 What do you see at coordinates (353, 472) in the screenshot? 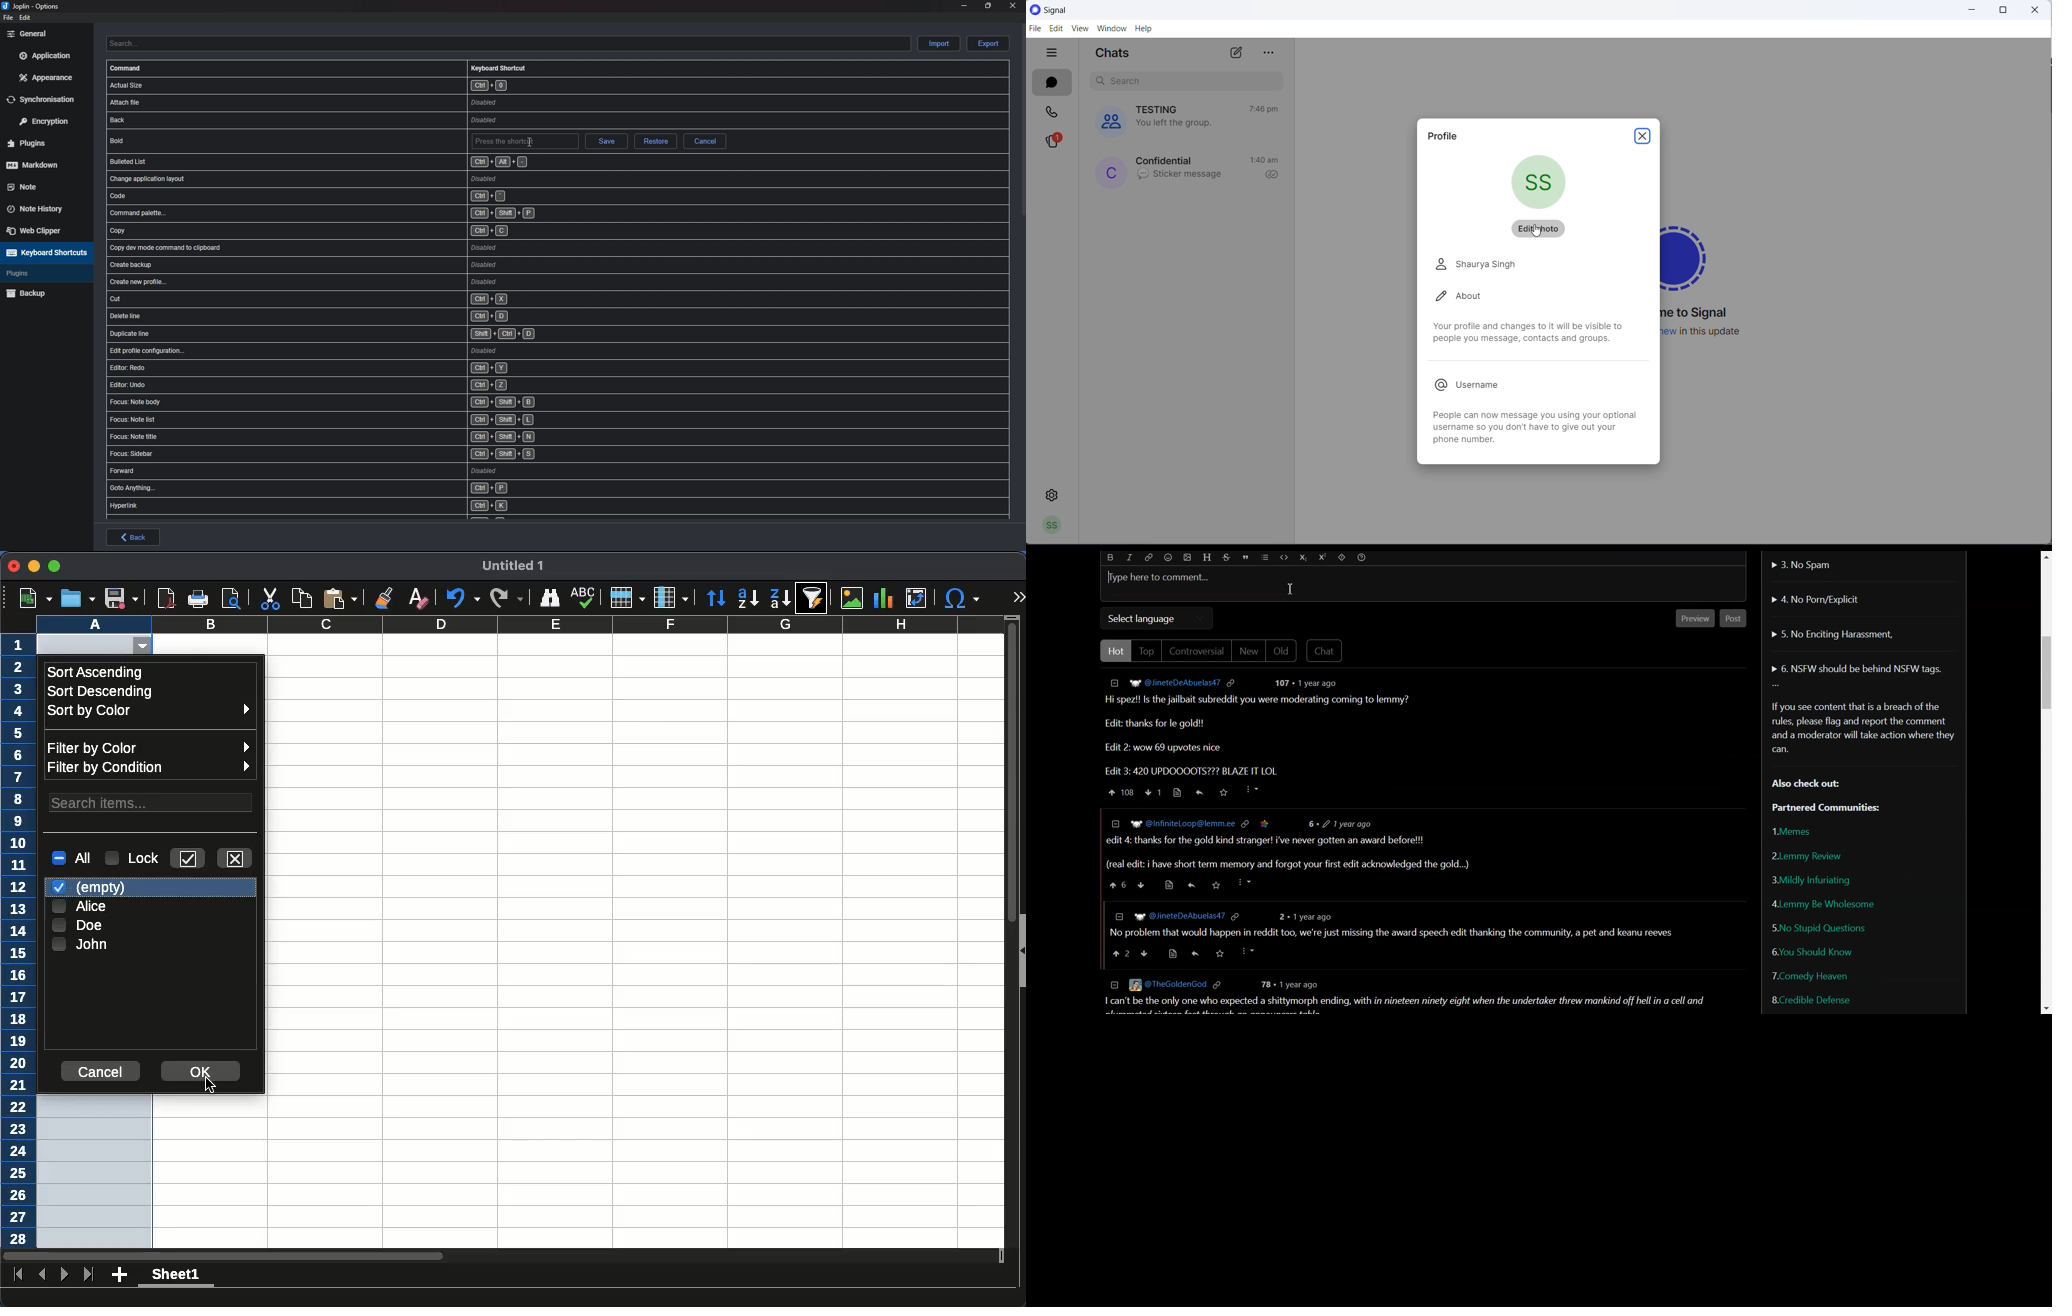
I see `shortcut` at bounding box center [353, 472].